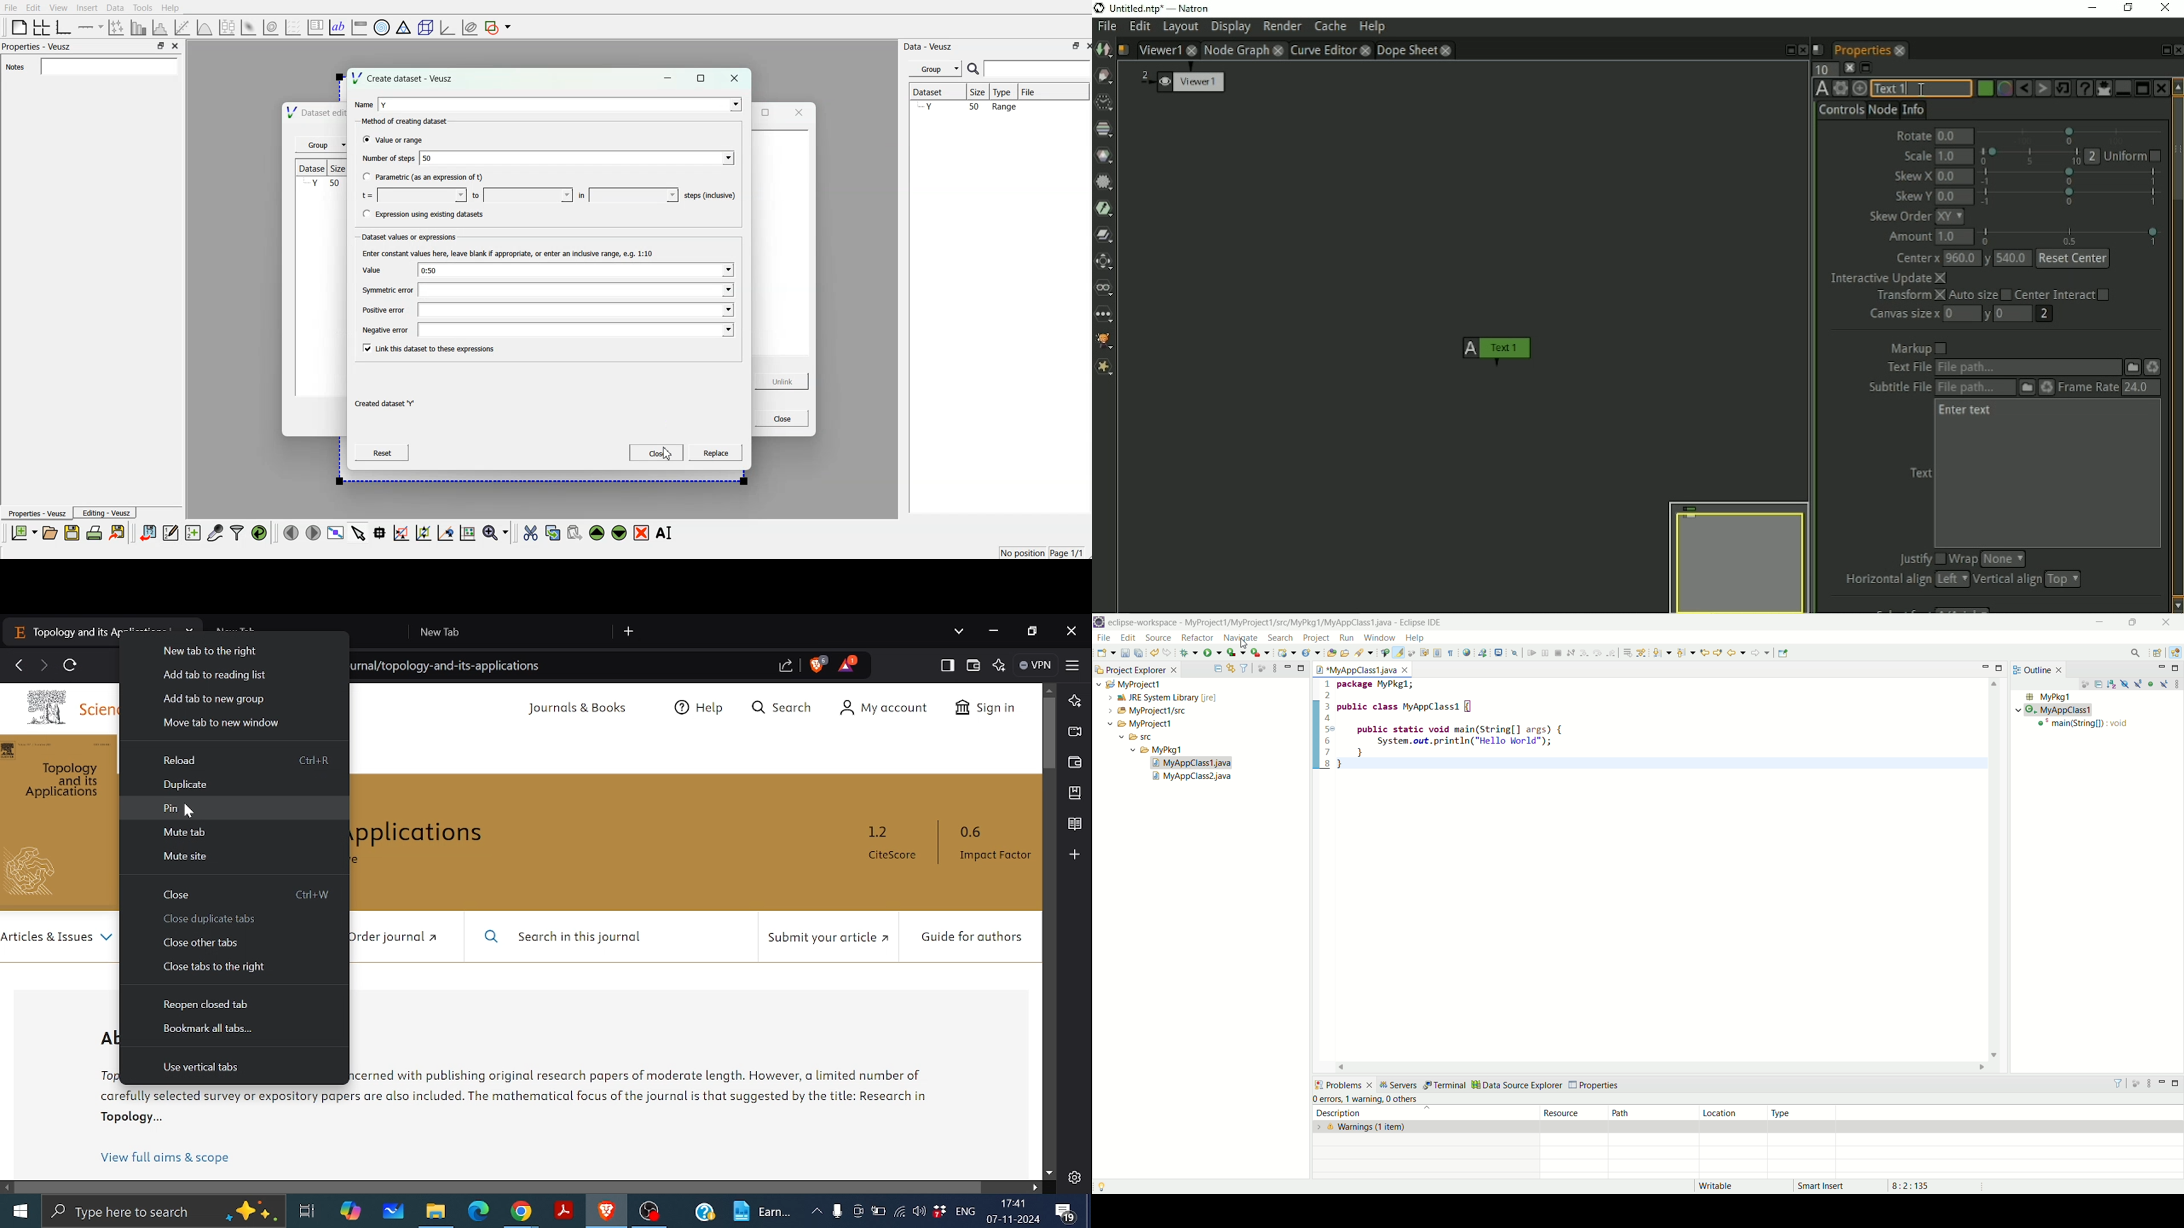 The image size is (2184, 1232). I want to click on Undo, so click(2023, 88).